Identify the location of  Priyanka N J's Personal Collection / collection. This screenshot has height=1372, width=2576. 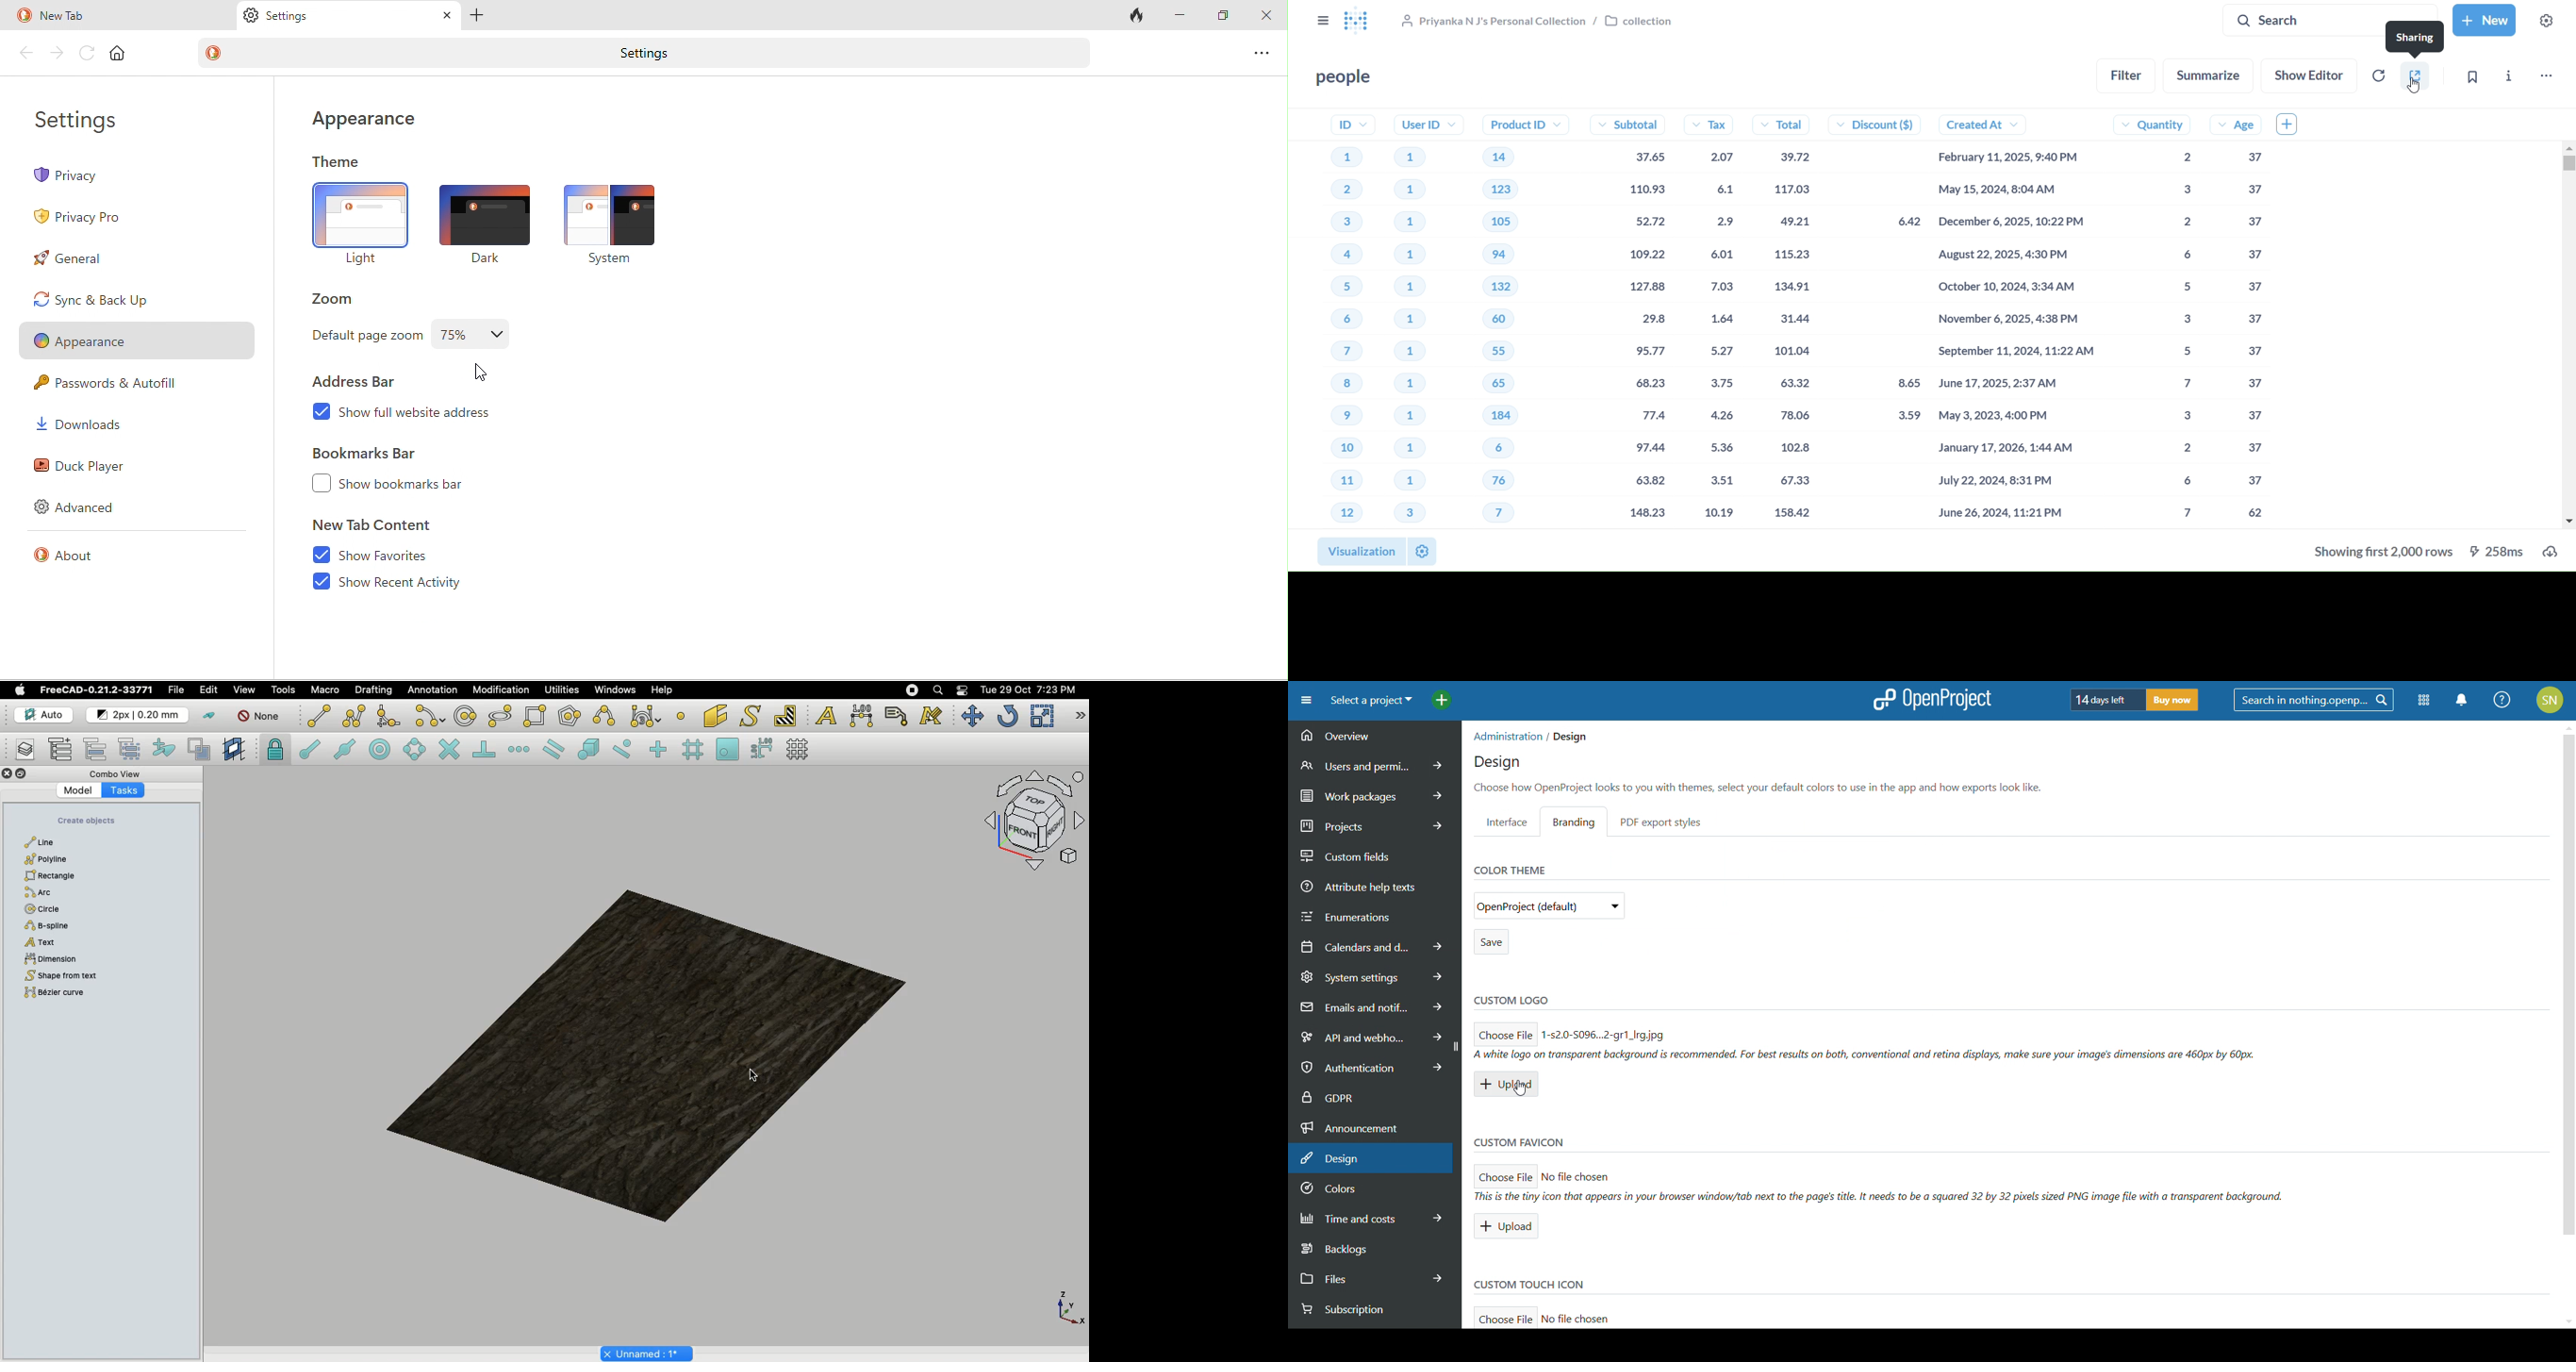
(1538, 21).